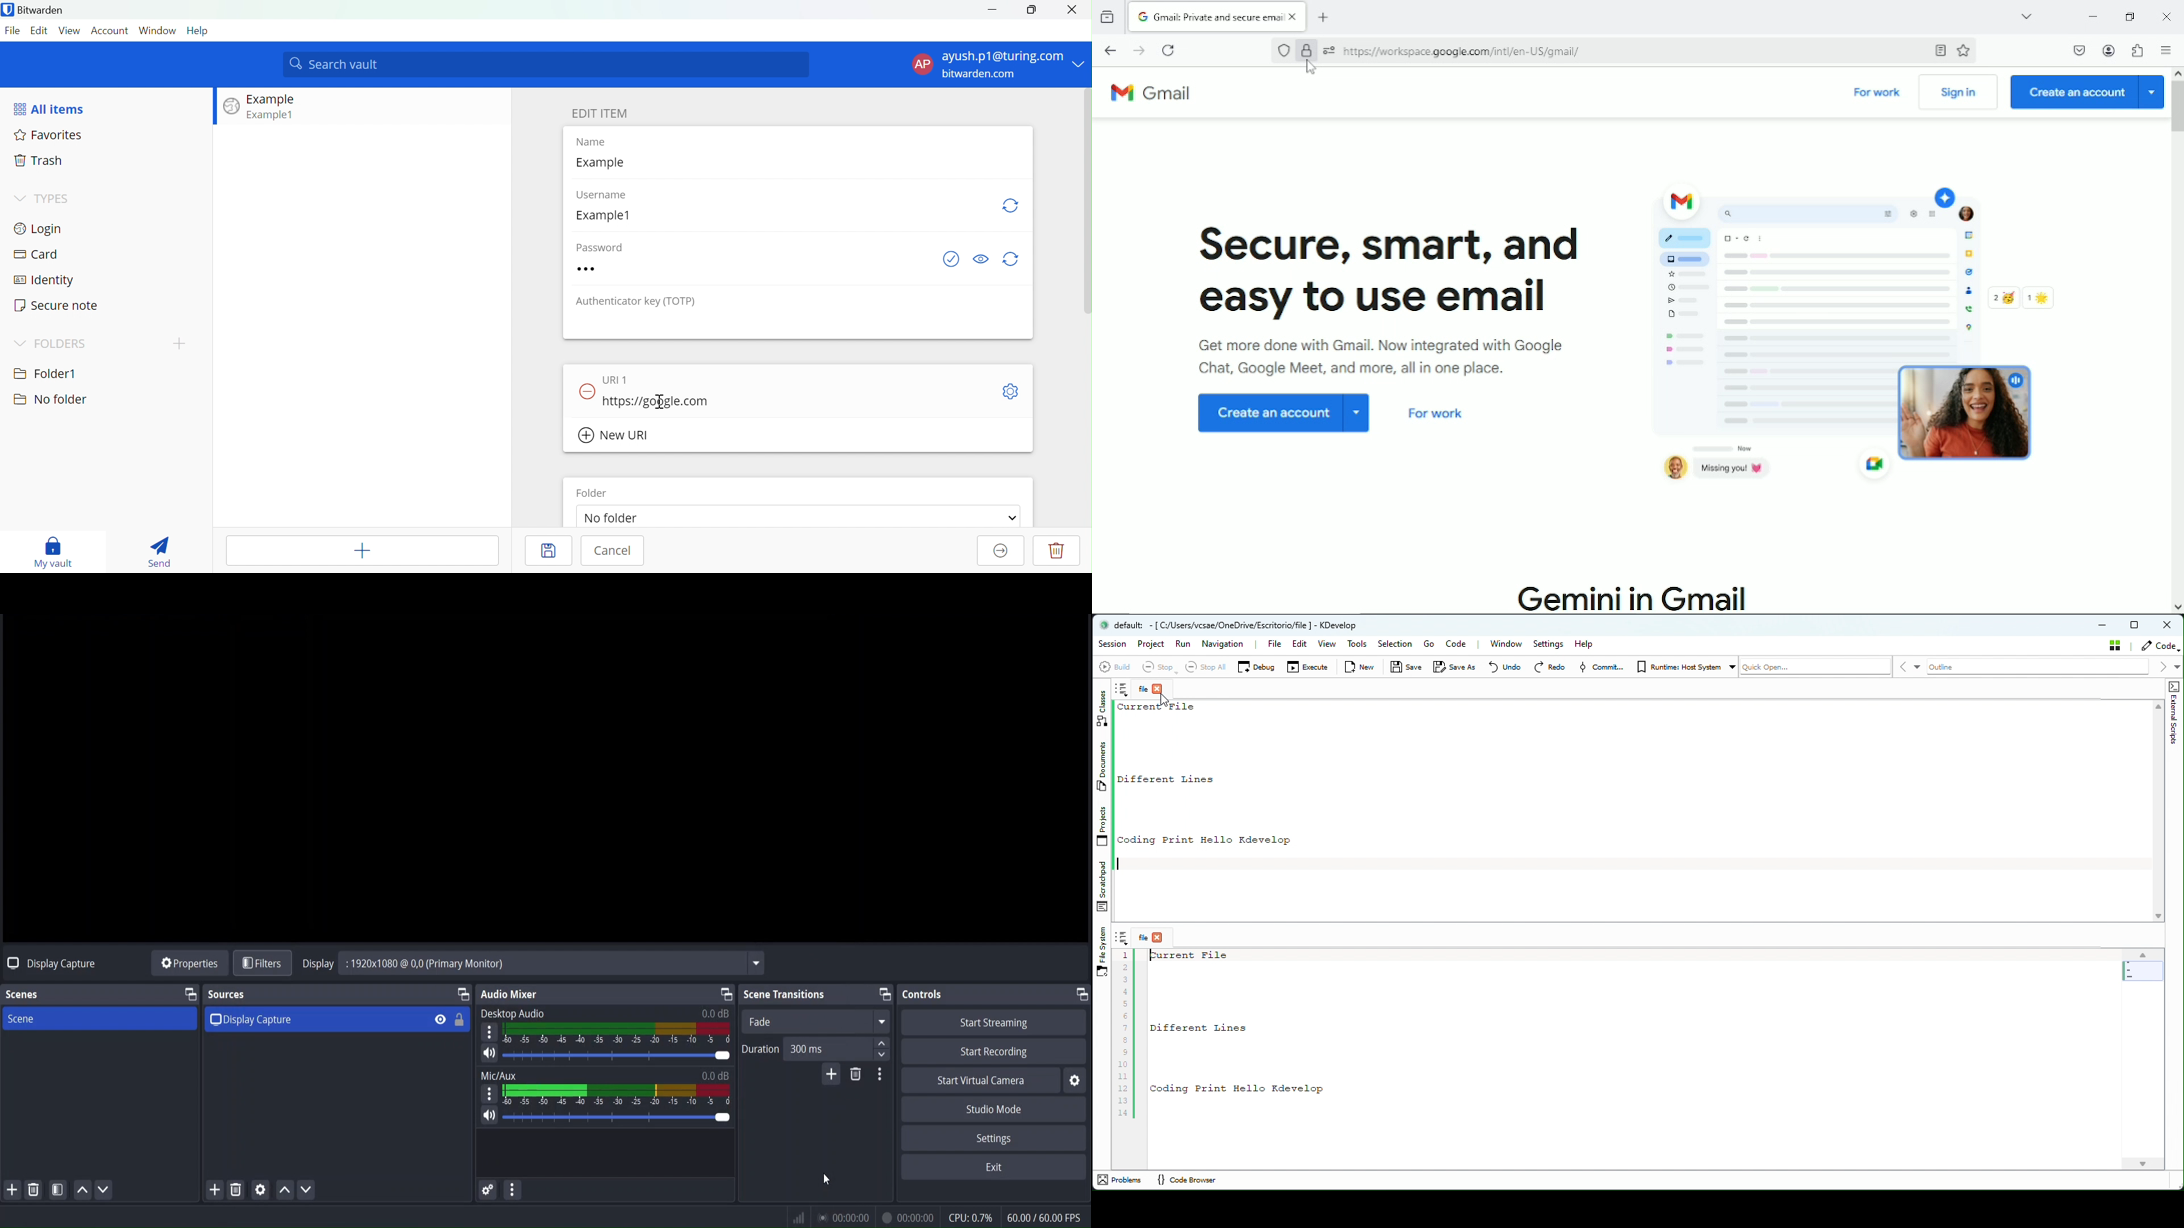 This screenshot has width=2184, height=1232. What do you see at coordinates (159, 553) in the screenshot?
I see `Send` at bounding box center [159, 553].